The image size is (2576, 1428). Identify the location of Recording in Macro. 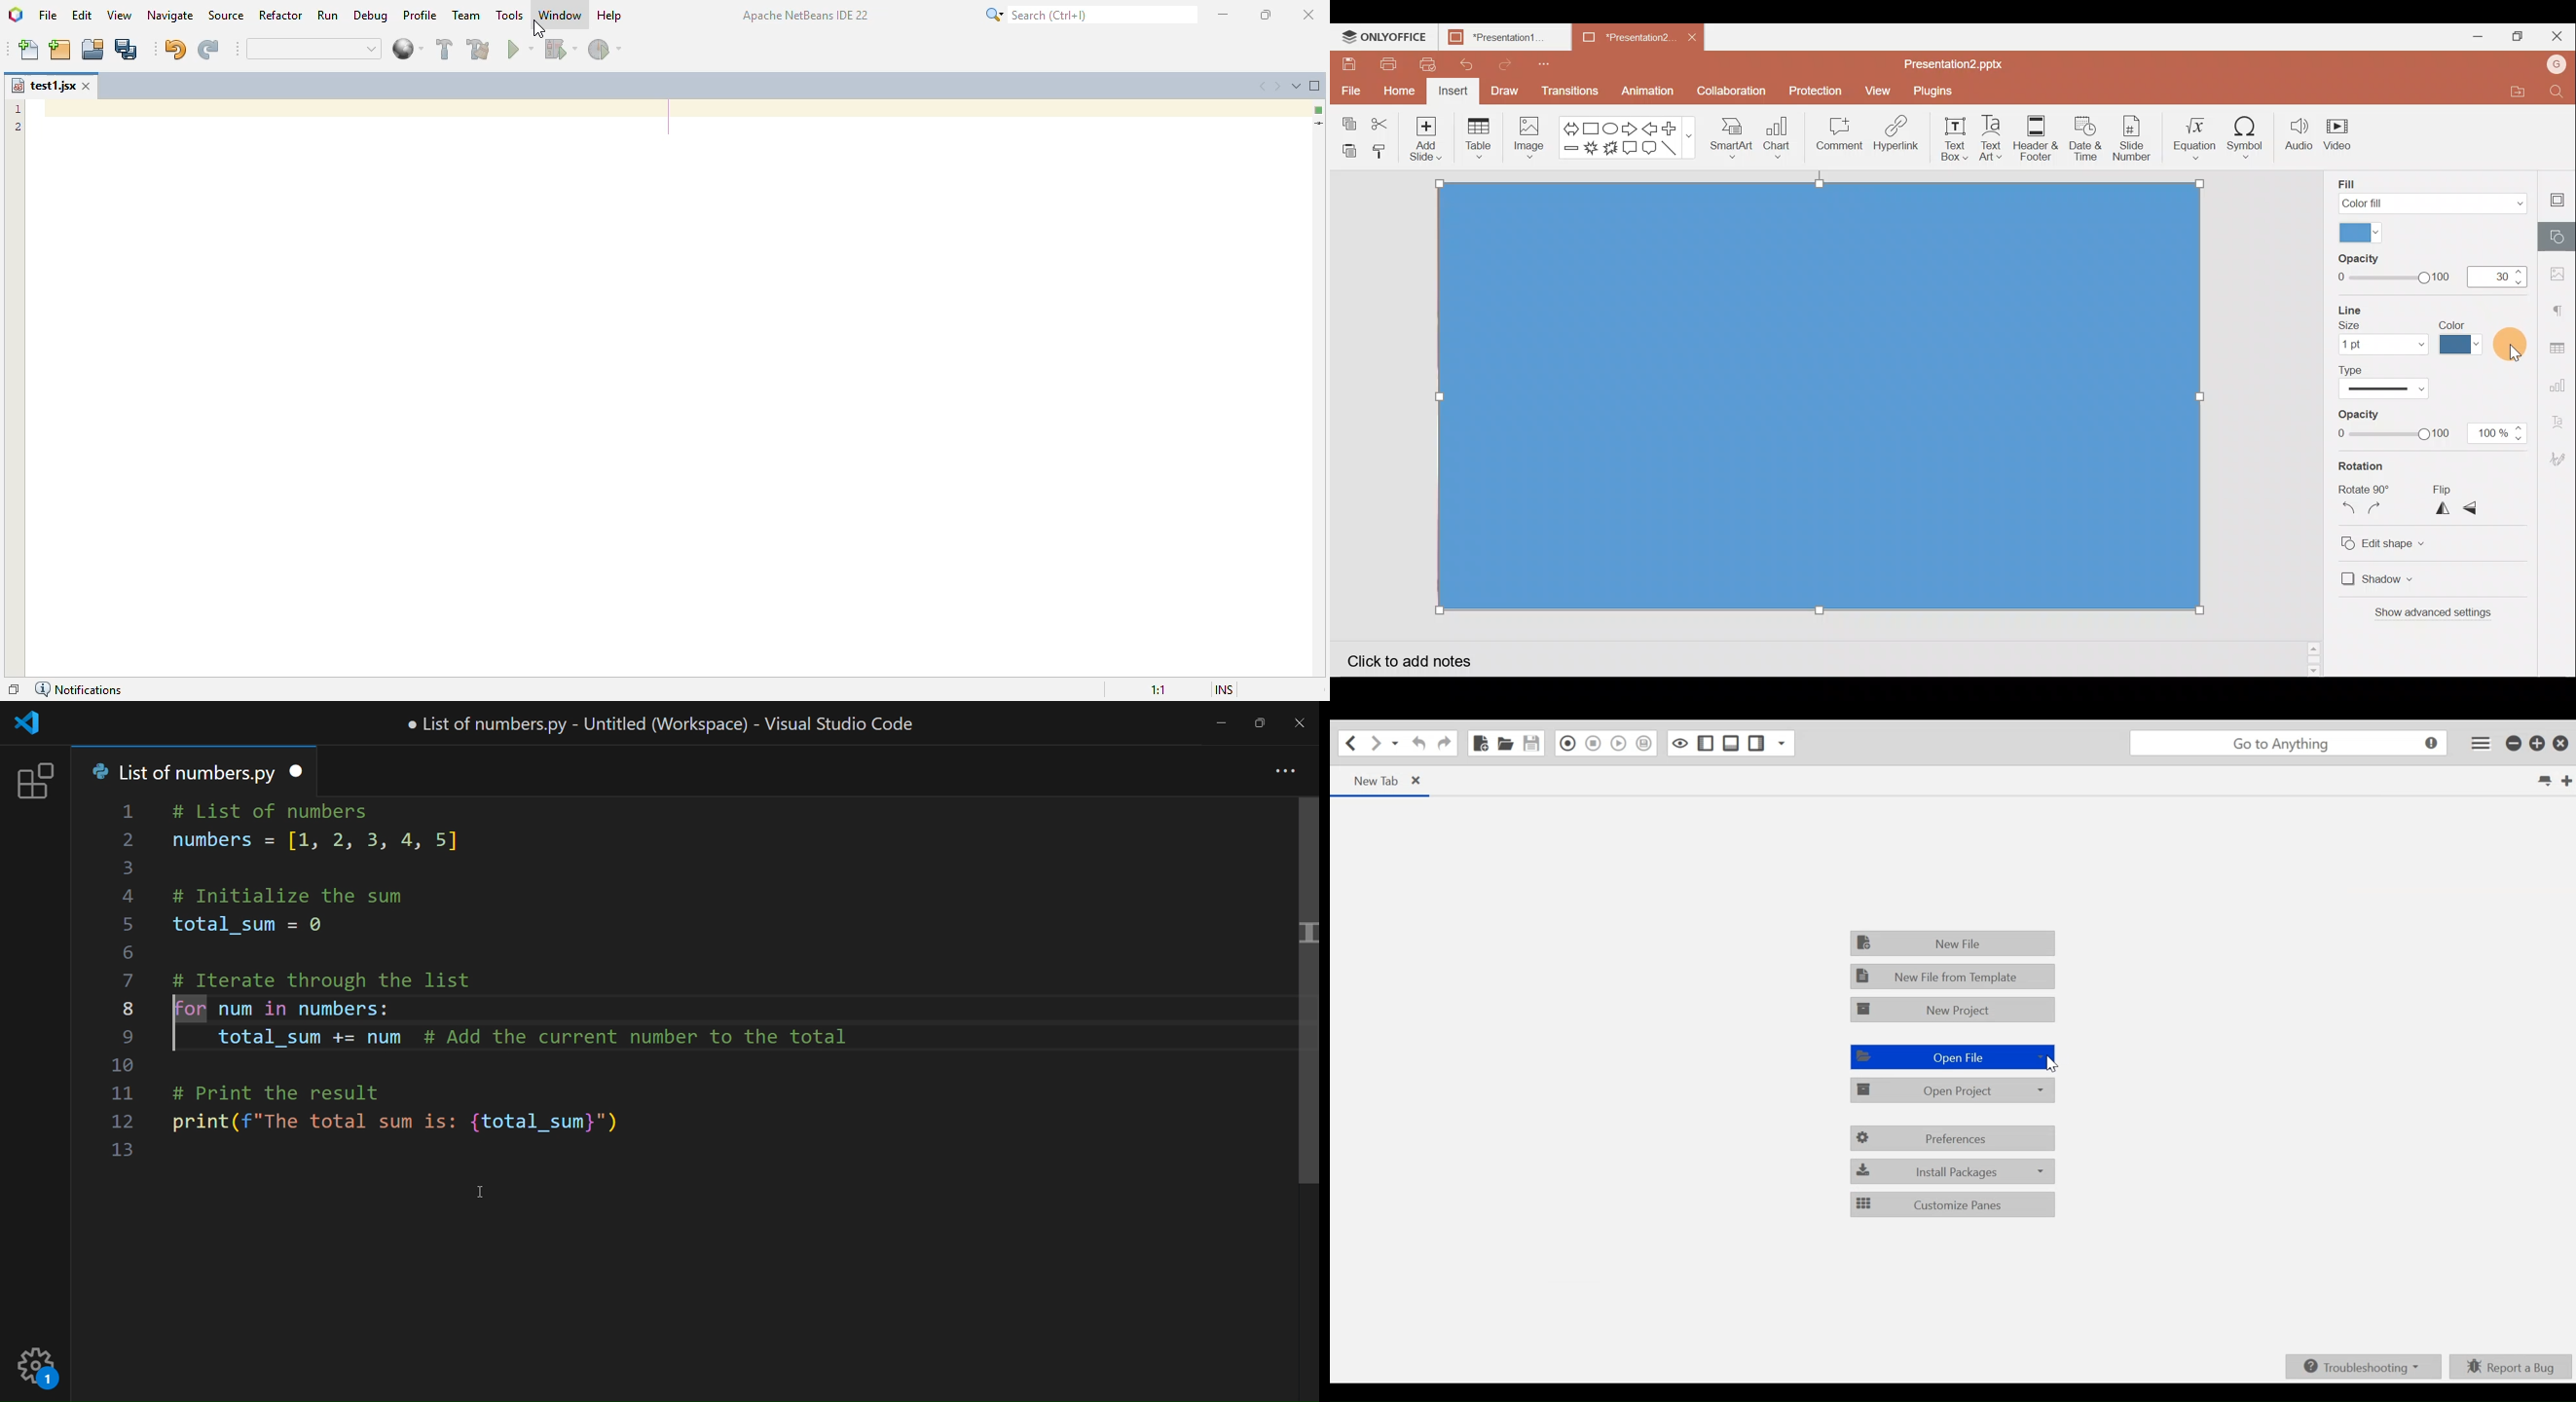
(1566, 744).